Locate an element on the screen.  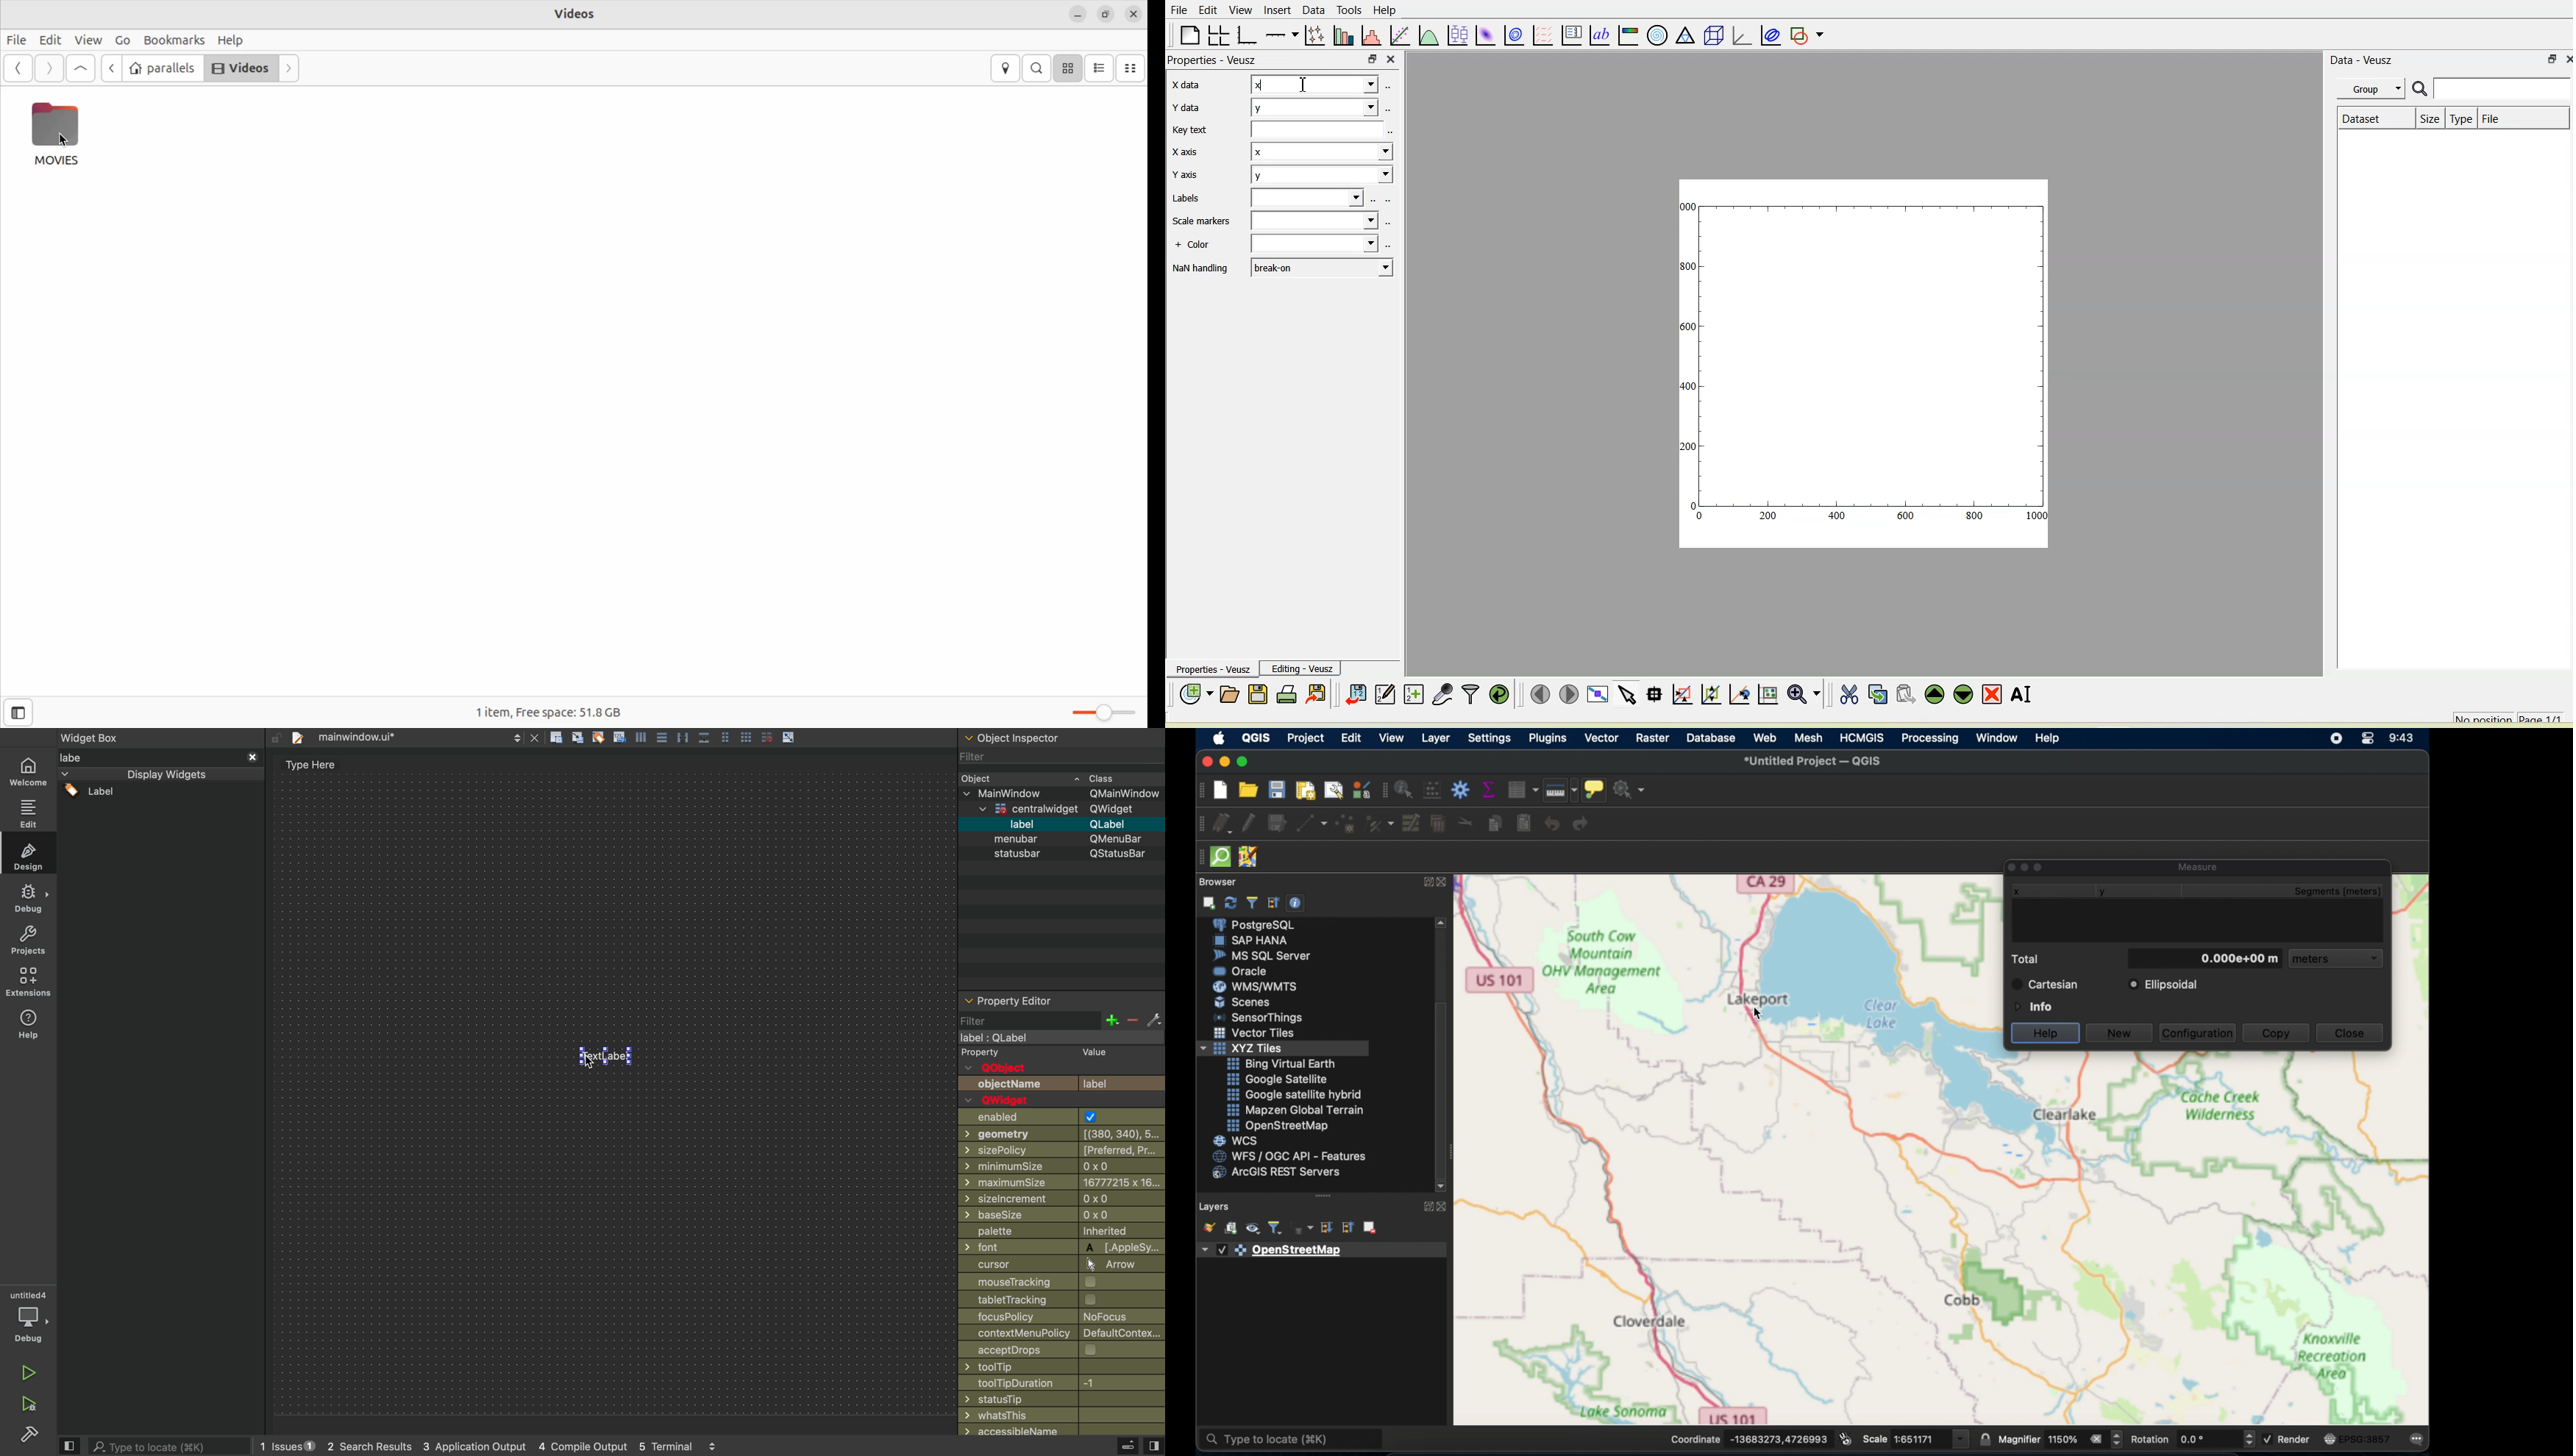
plot a vector field is located at coordinates (1542, 35).